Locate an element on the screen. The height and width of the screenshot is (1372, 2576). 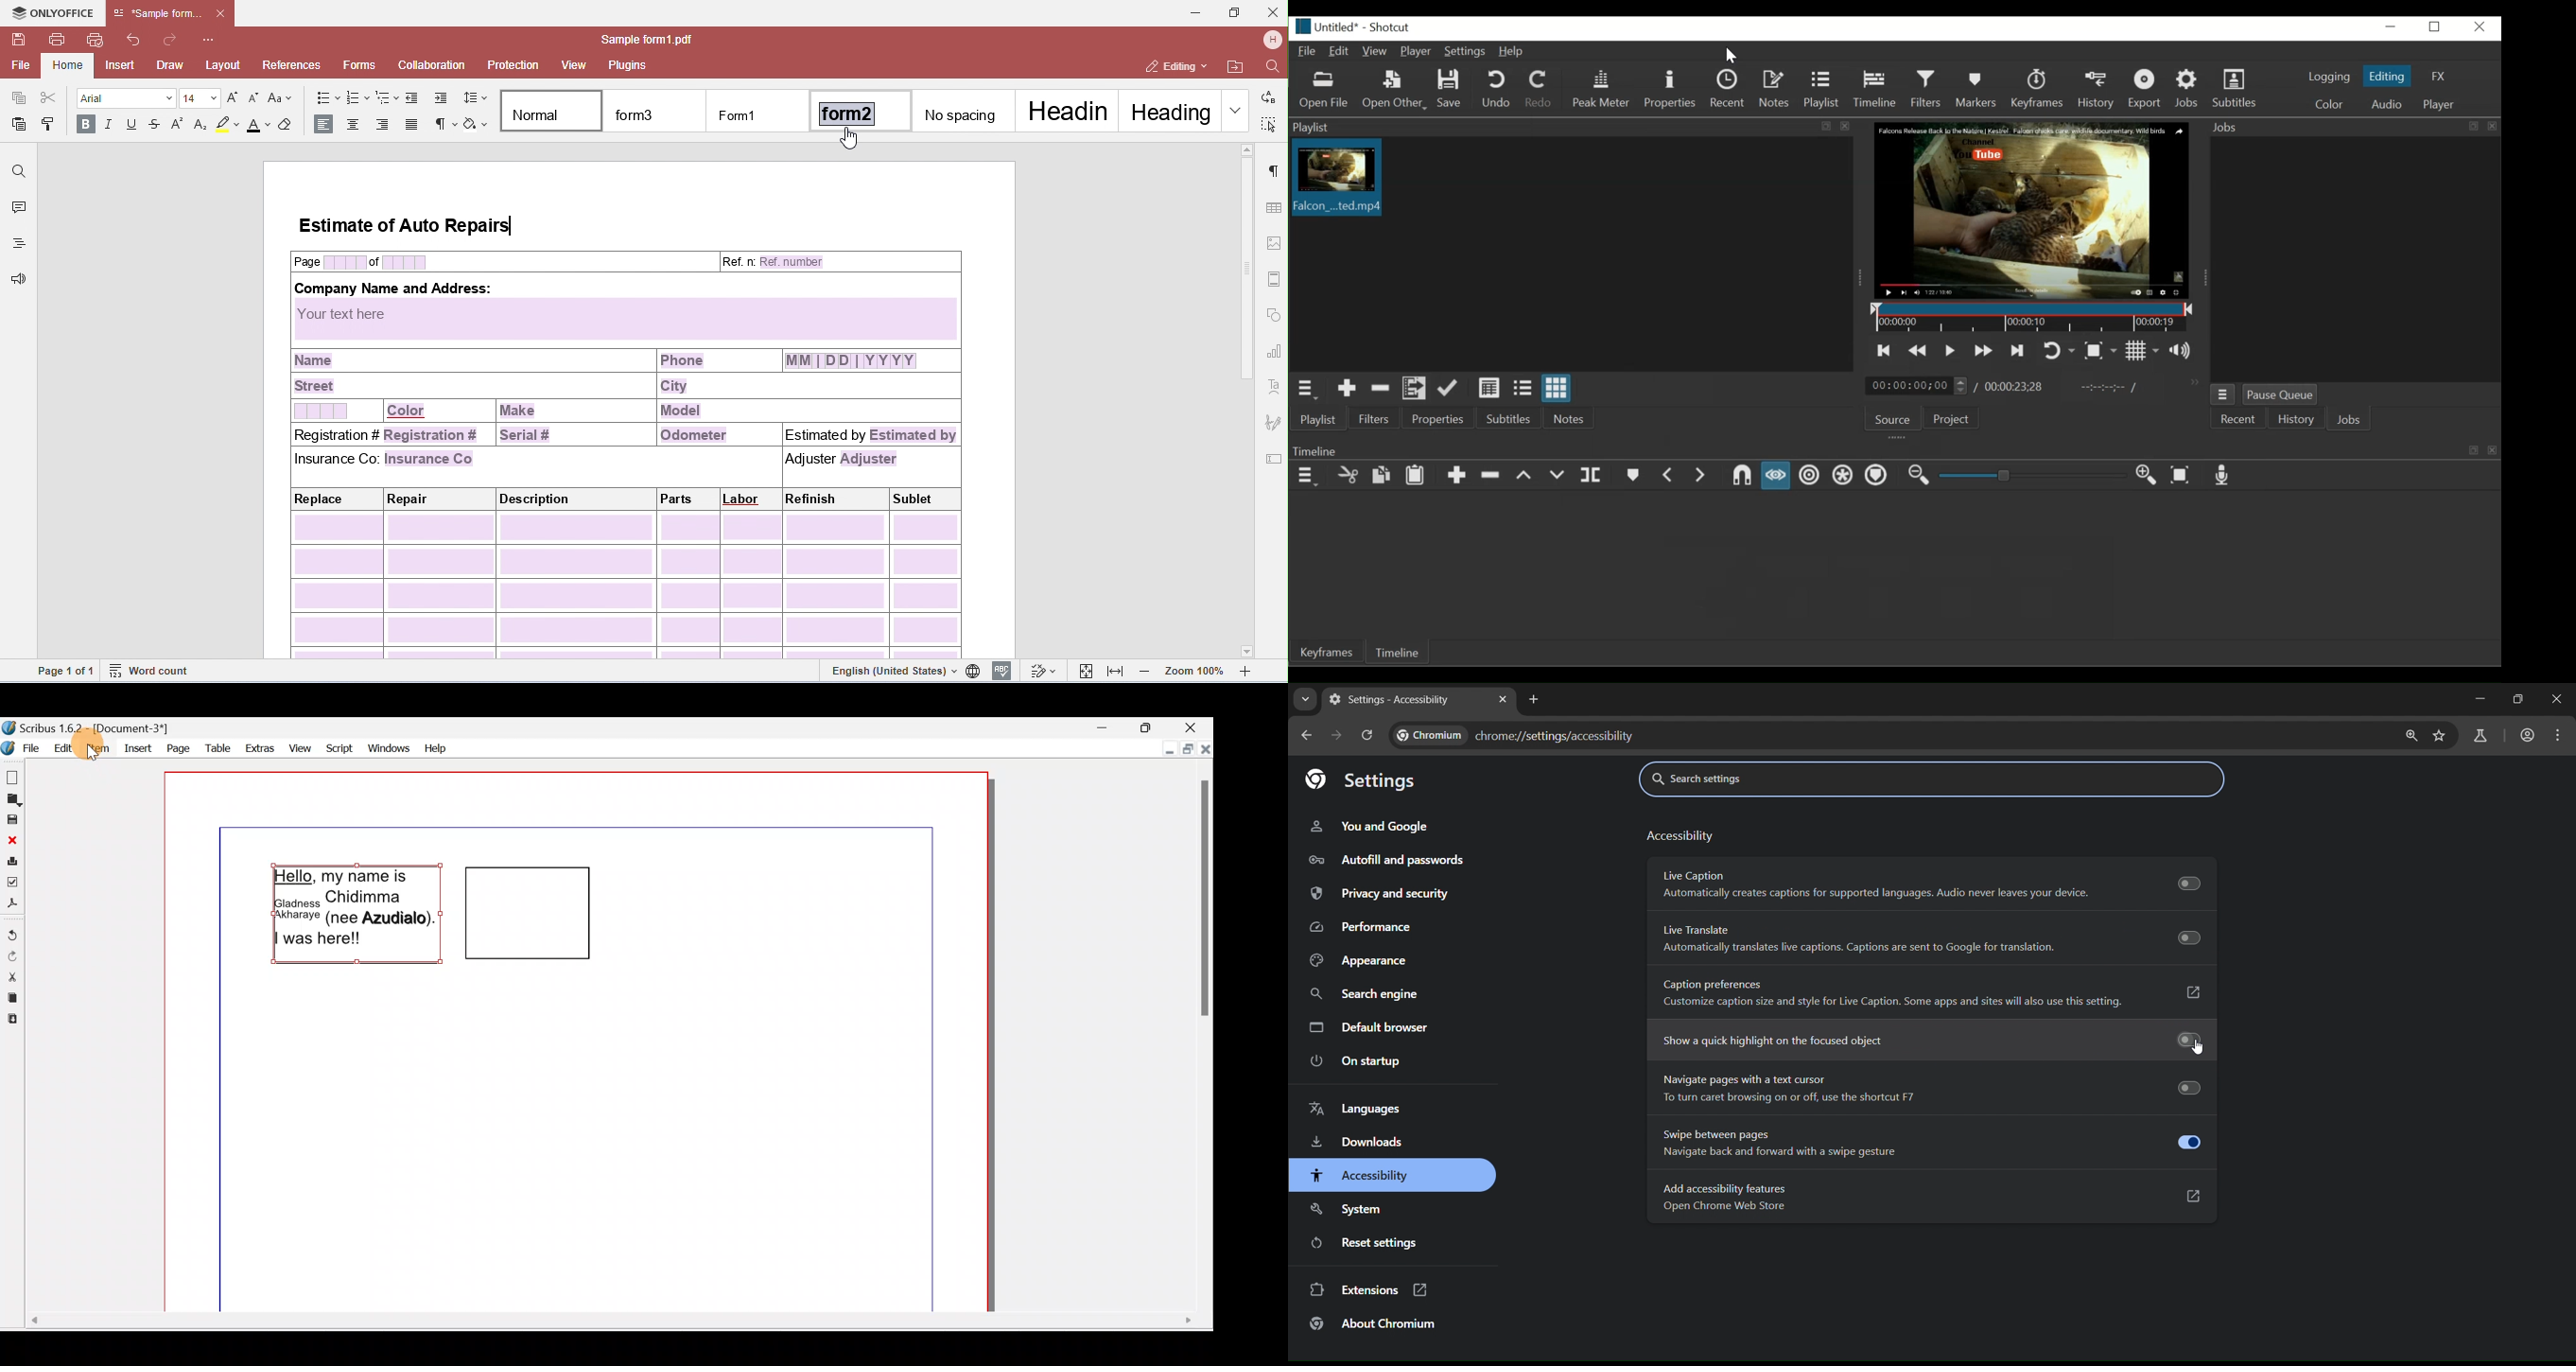
Pause Queue is located at coordinates (2285, 395).